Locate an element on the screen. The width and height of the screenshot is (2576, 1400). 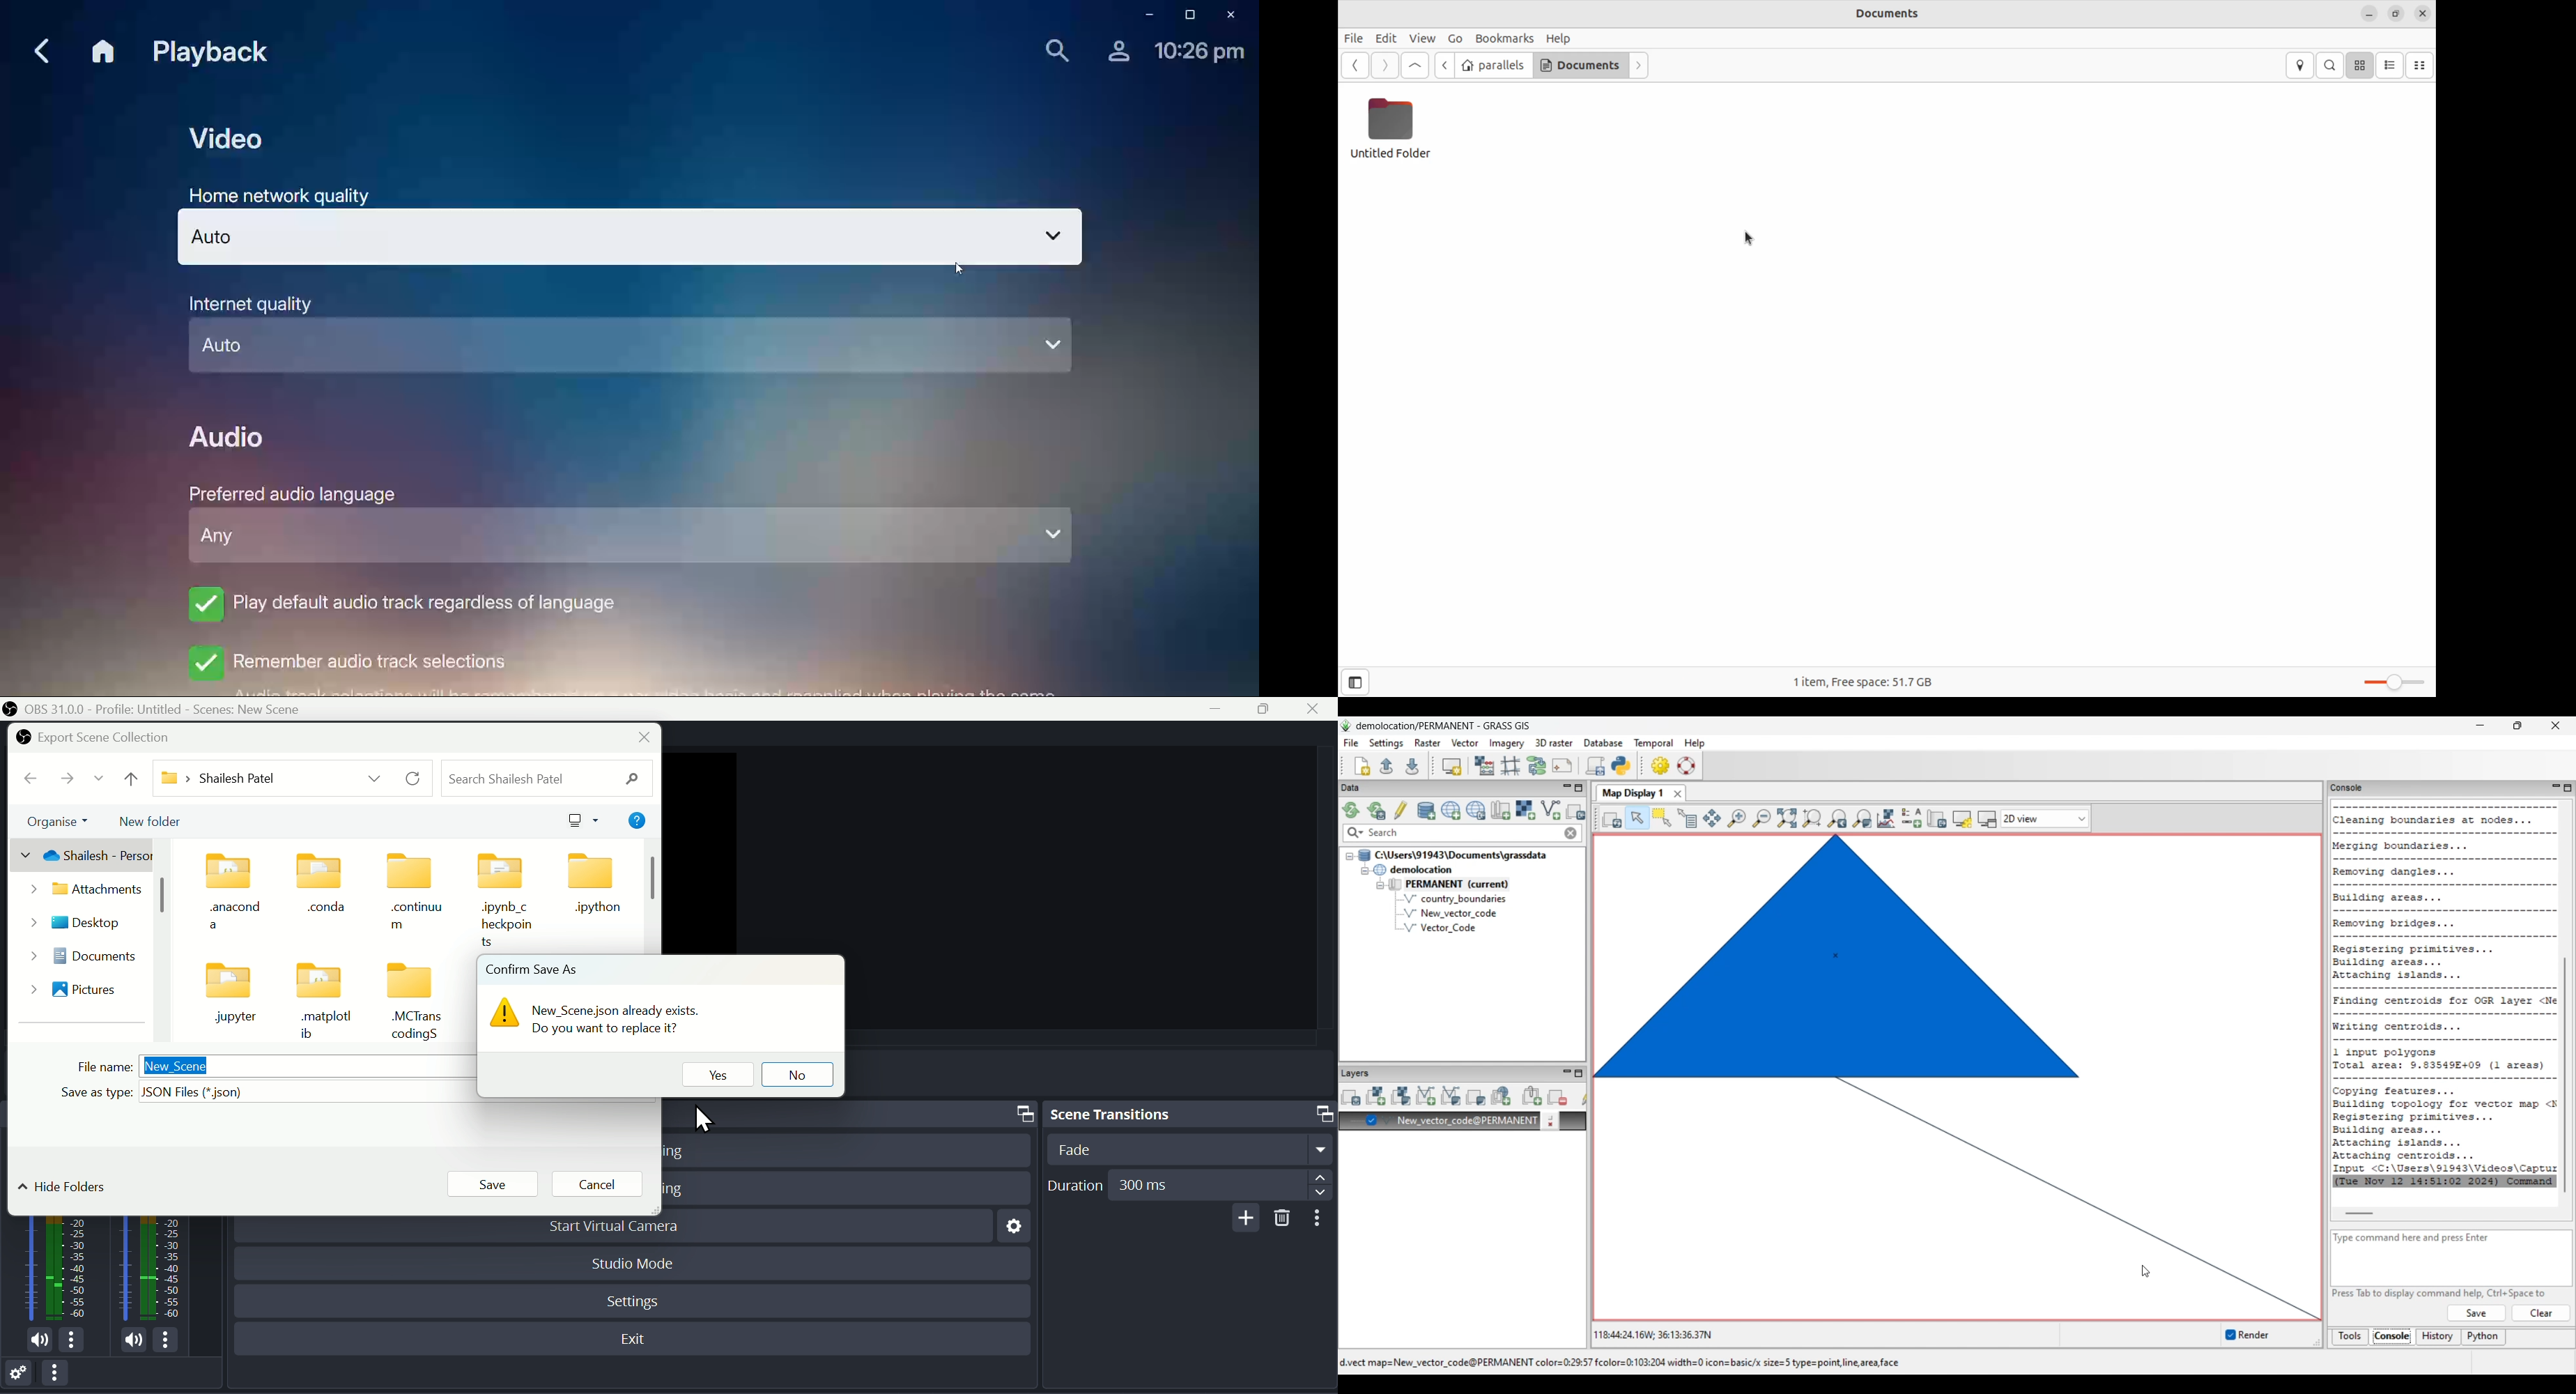
Settings is located at coordinates (22, 1375).